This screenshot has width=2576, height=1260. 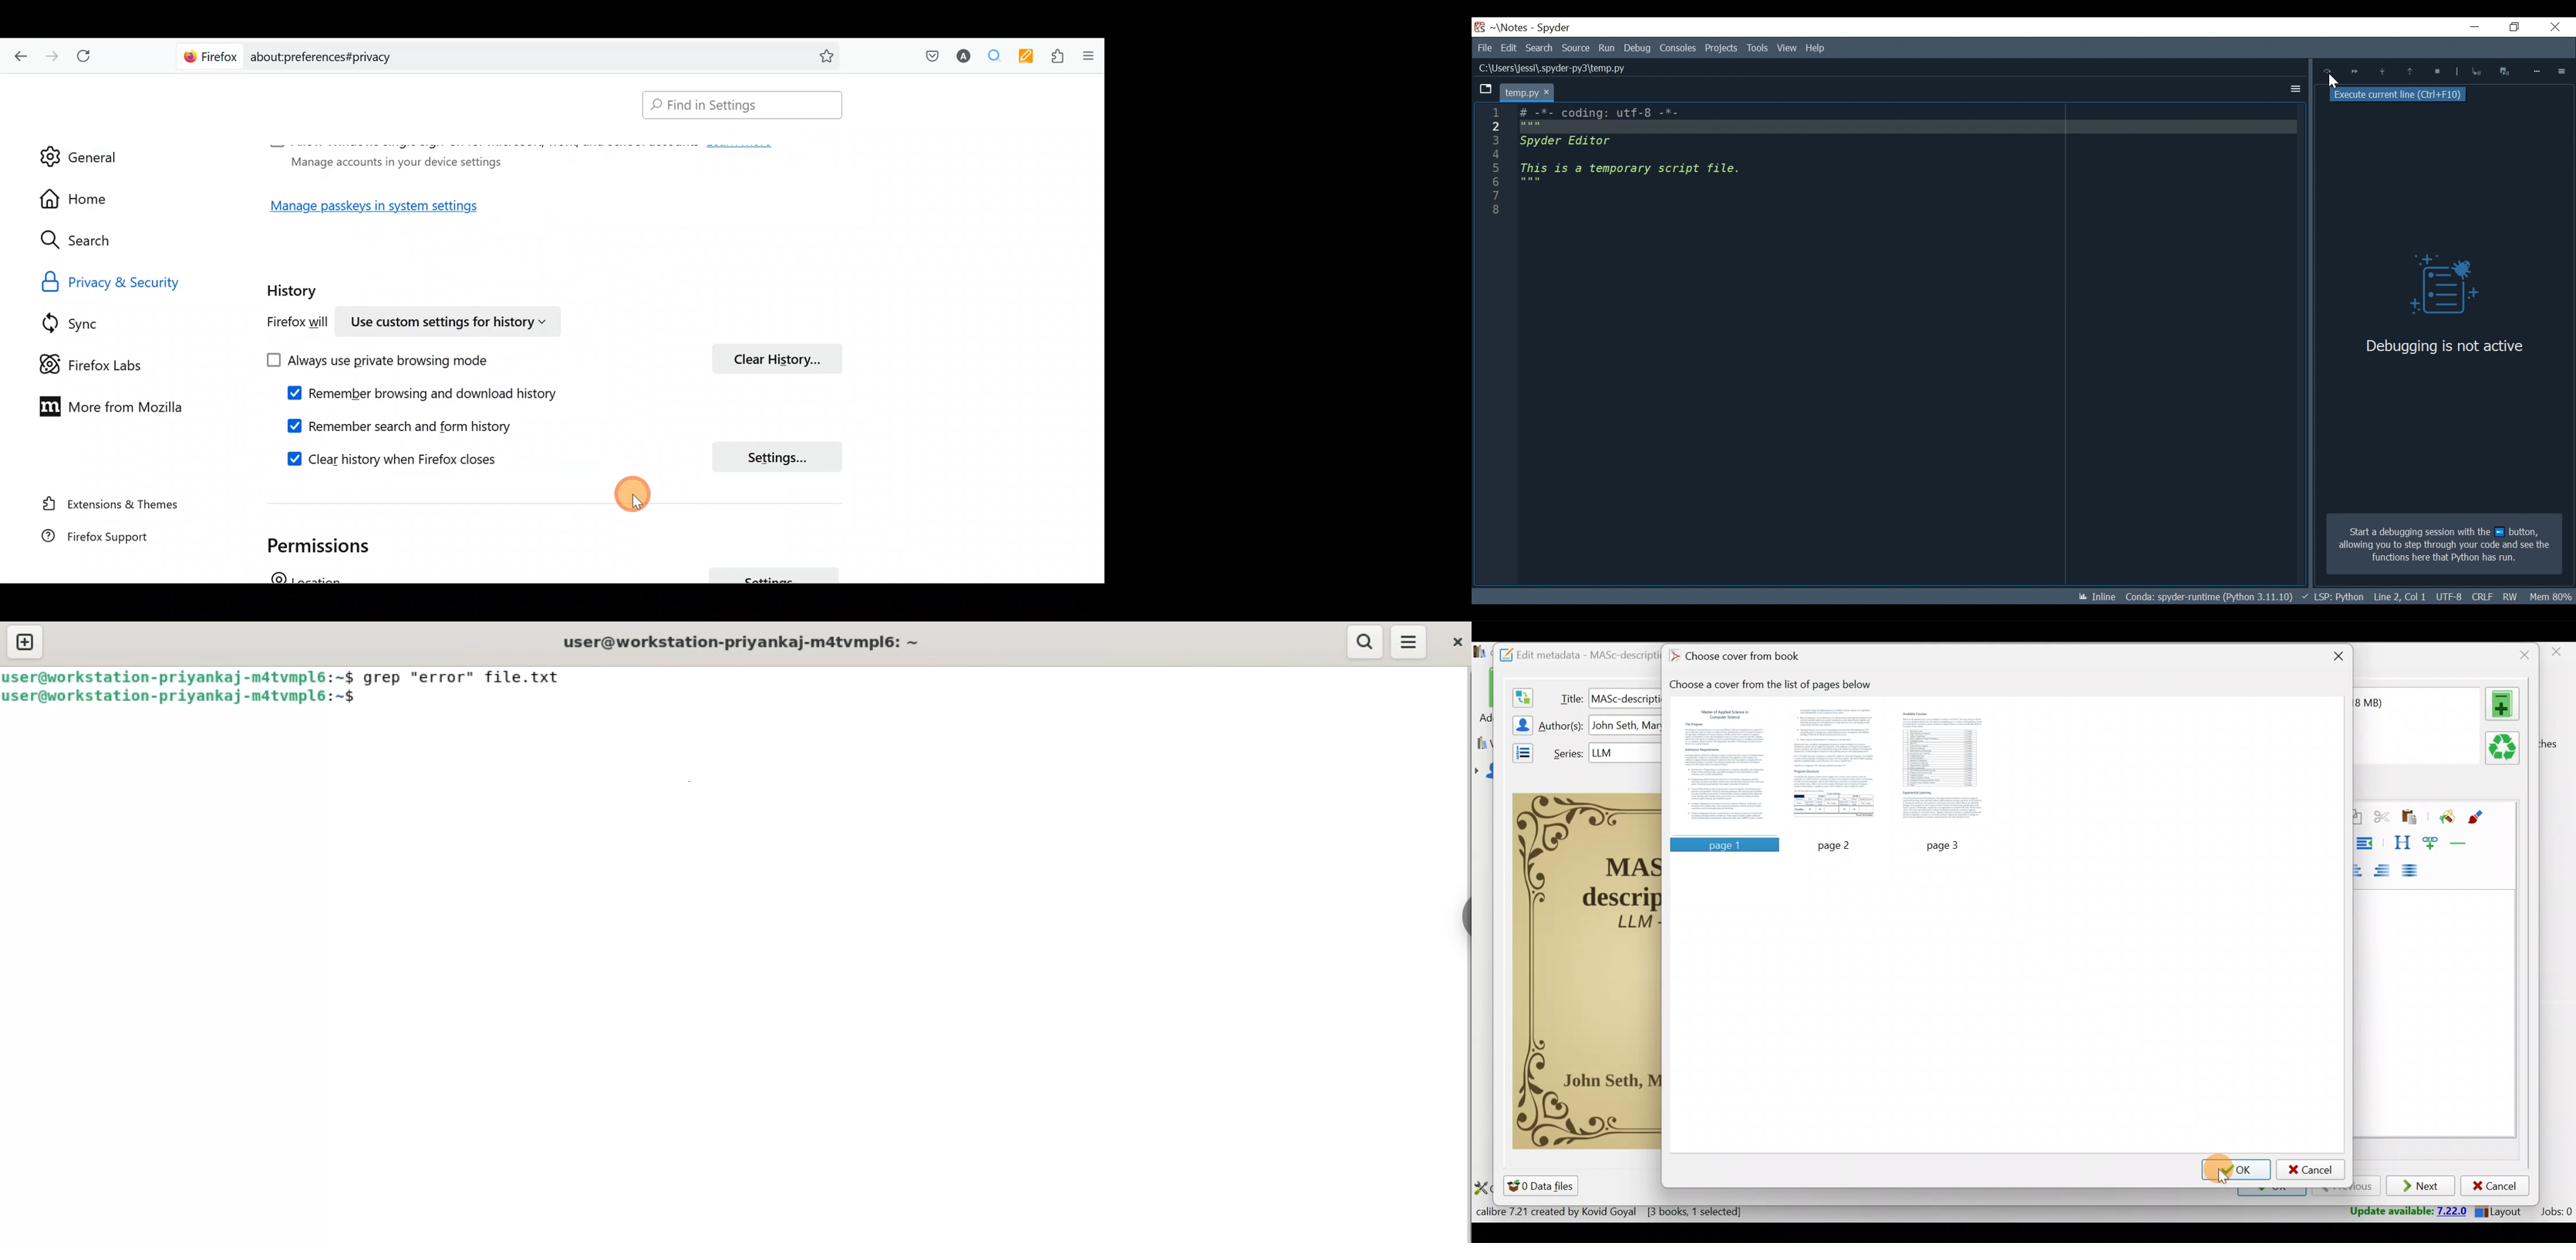 What do you see at coordinates (1522, 695) in the screenshot?
I see `Swap the author and title` at bounding box center [1522, 695].